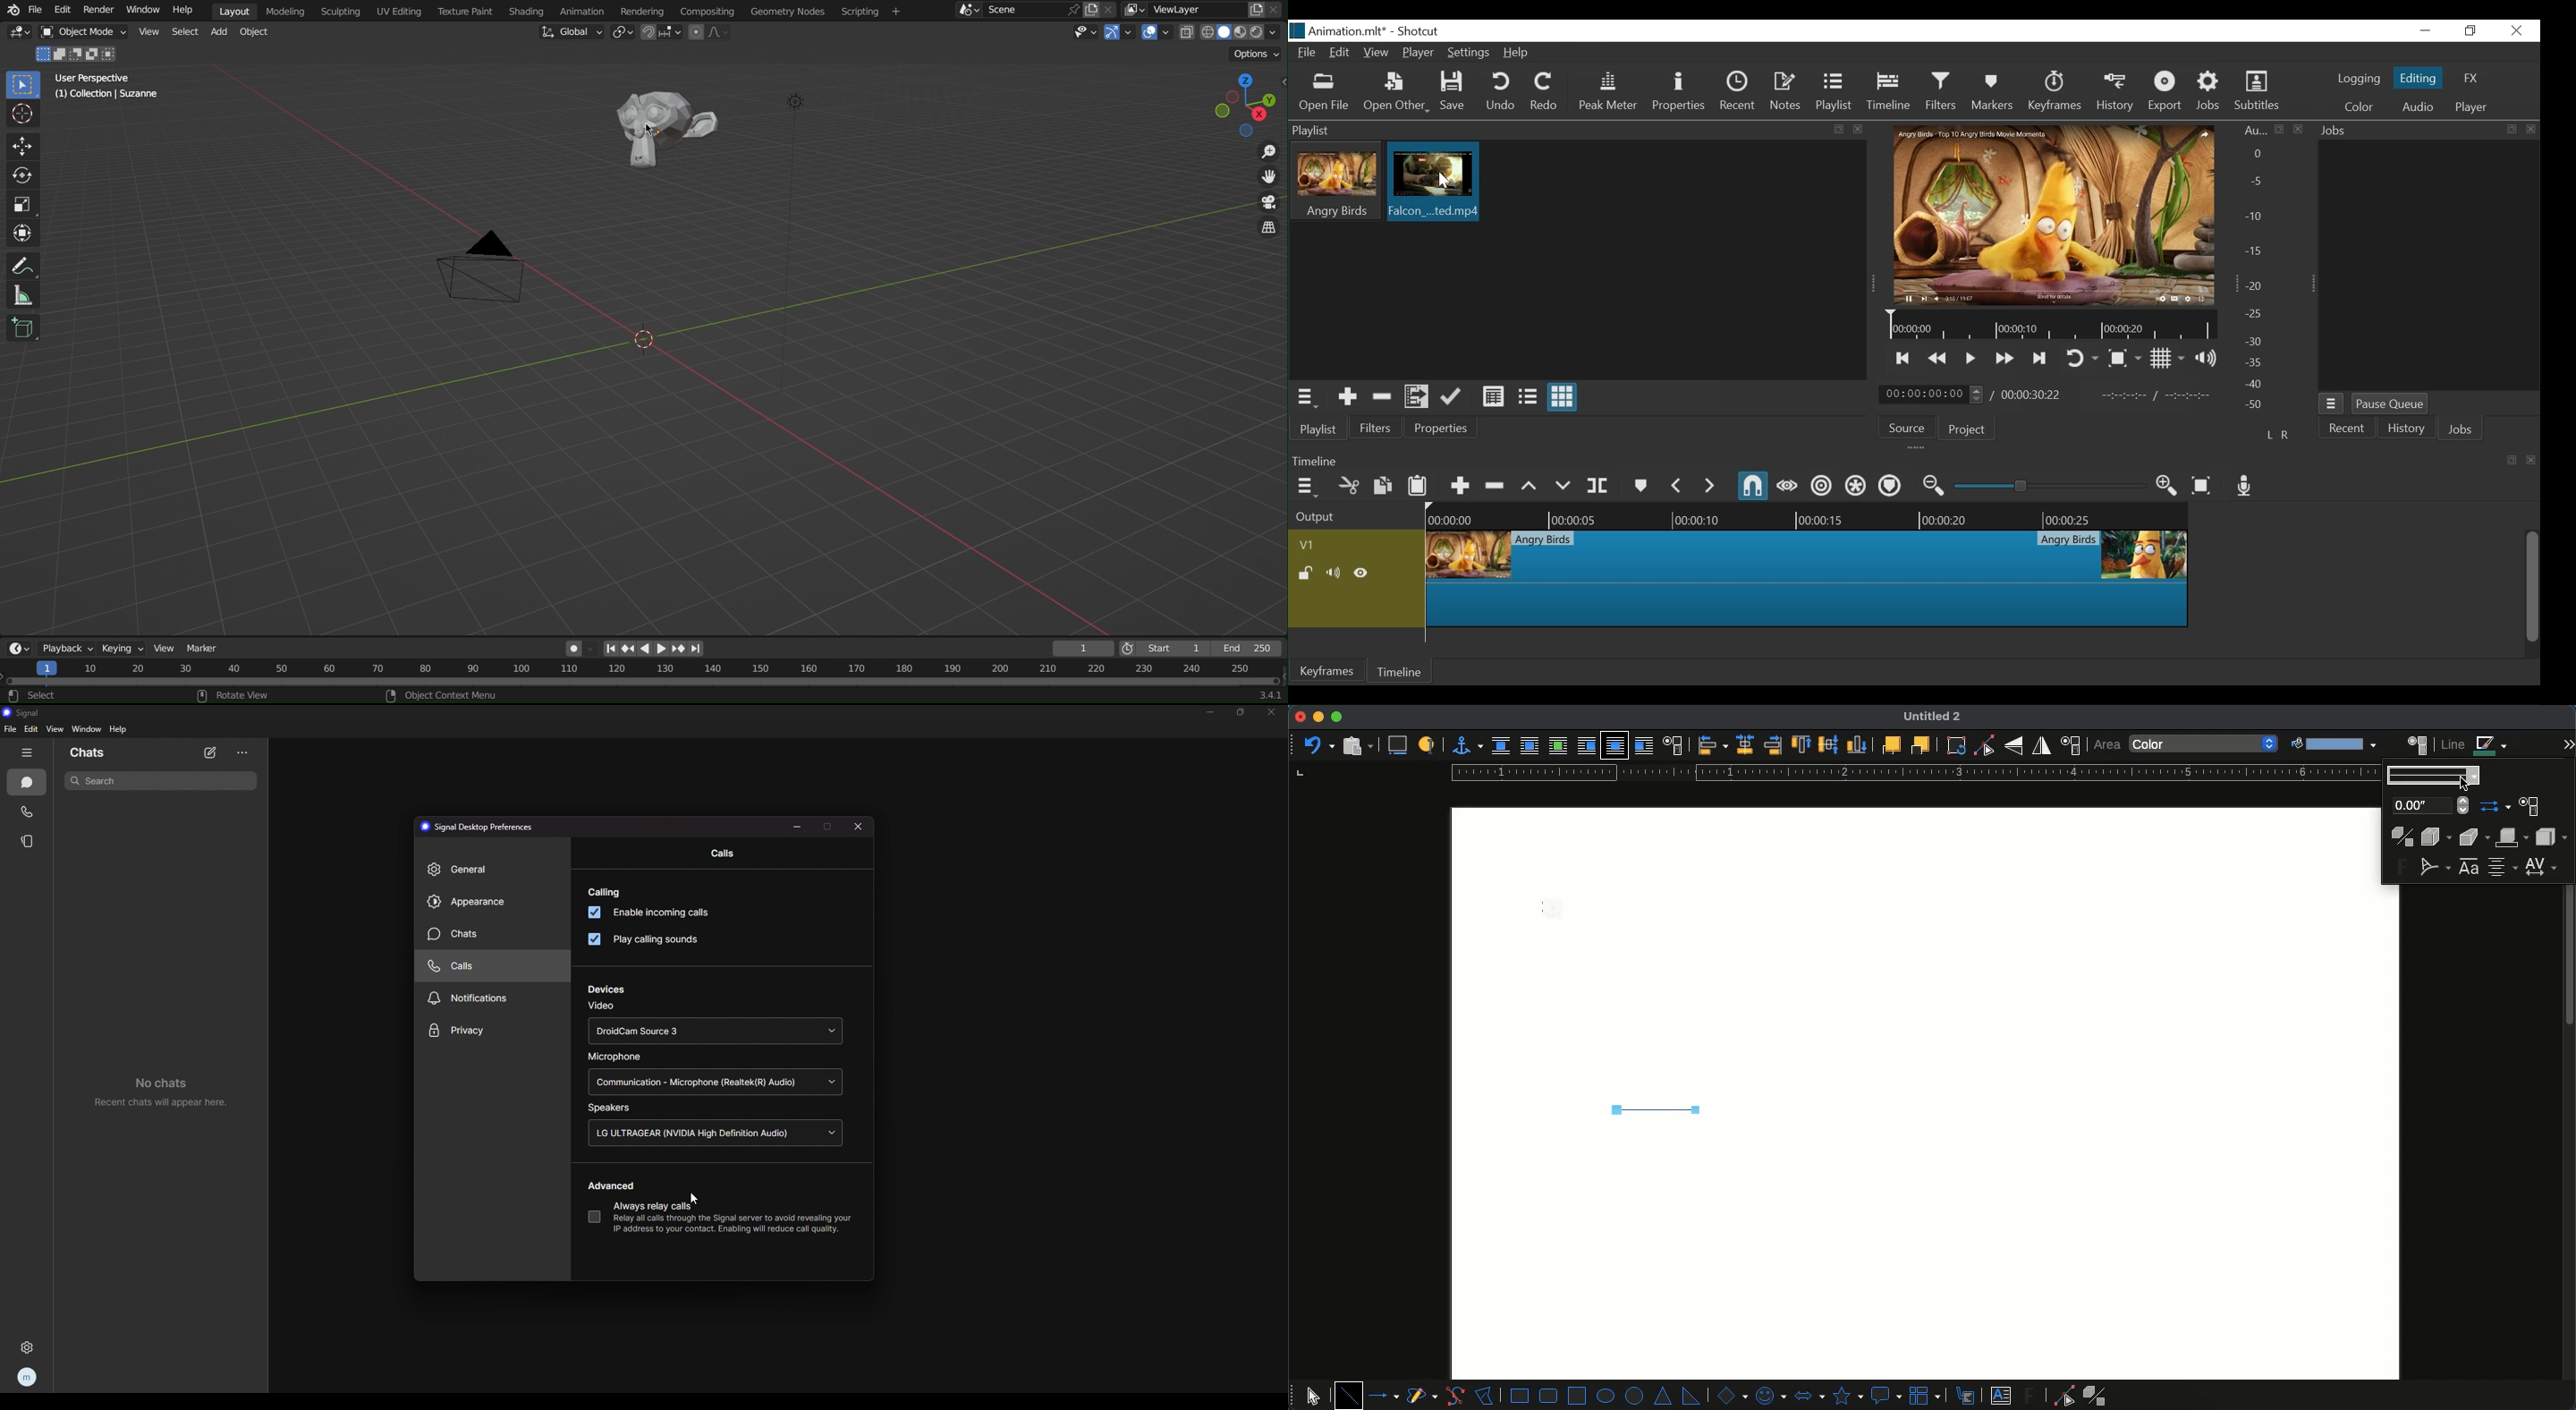 The height and width of the screenshot is (1428, 2576). Describe the element at coordinates (2529, 808) in the screenshot. I see `character` at that location.